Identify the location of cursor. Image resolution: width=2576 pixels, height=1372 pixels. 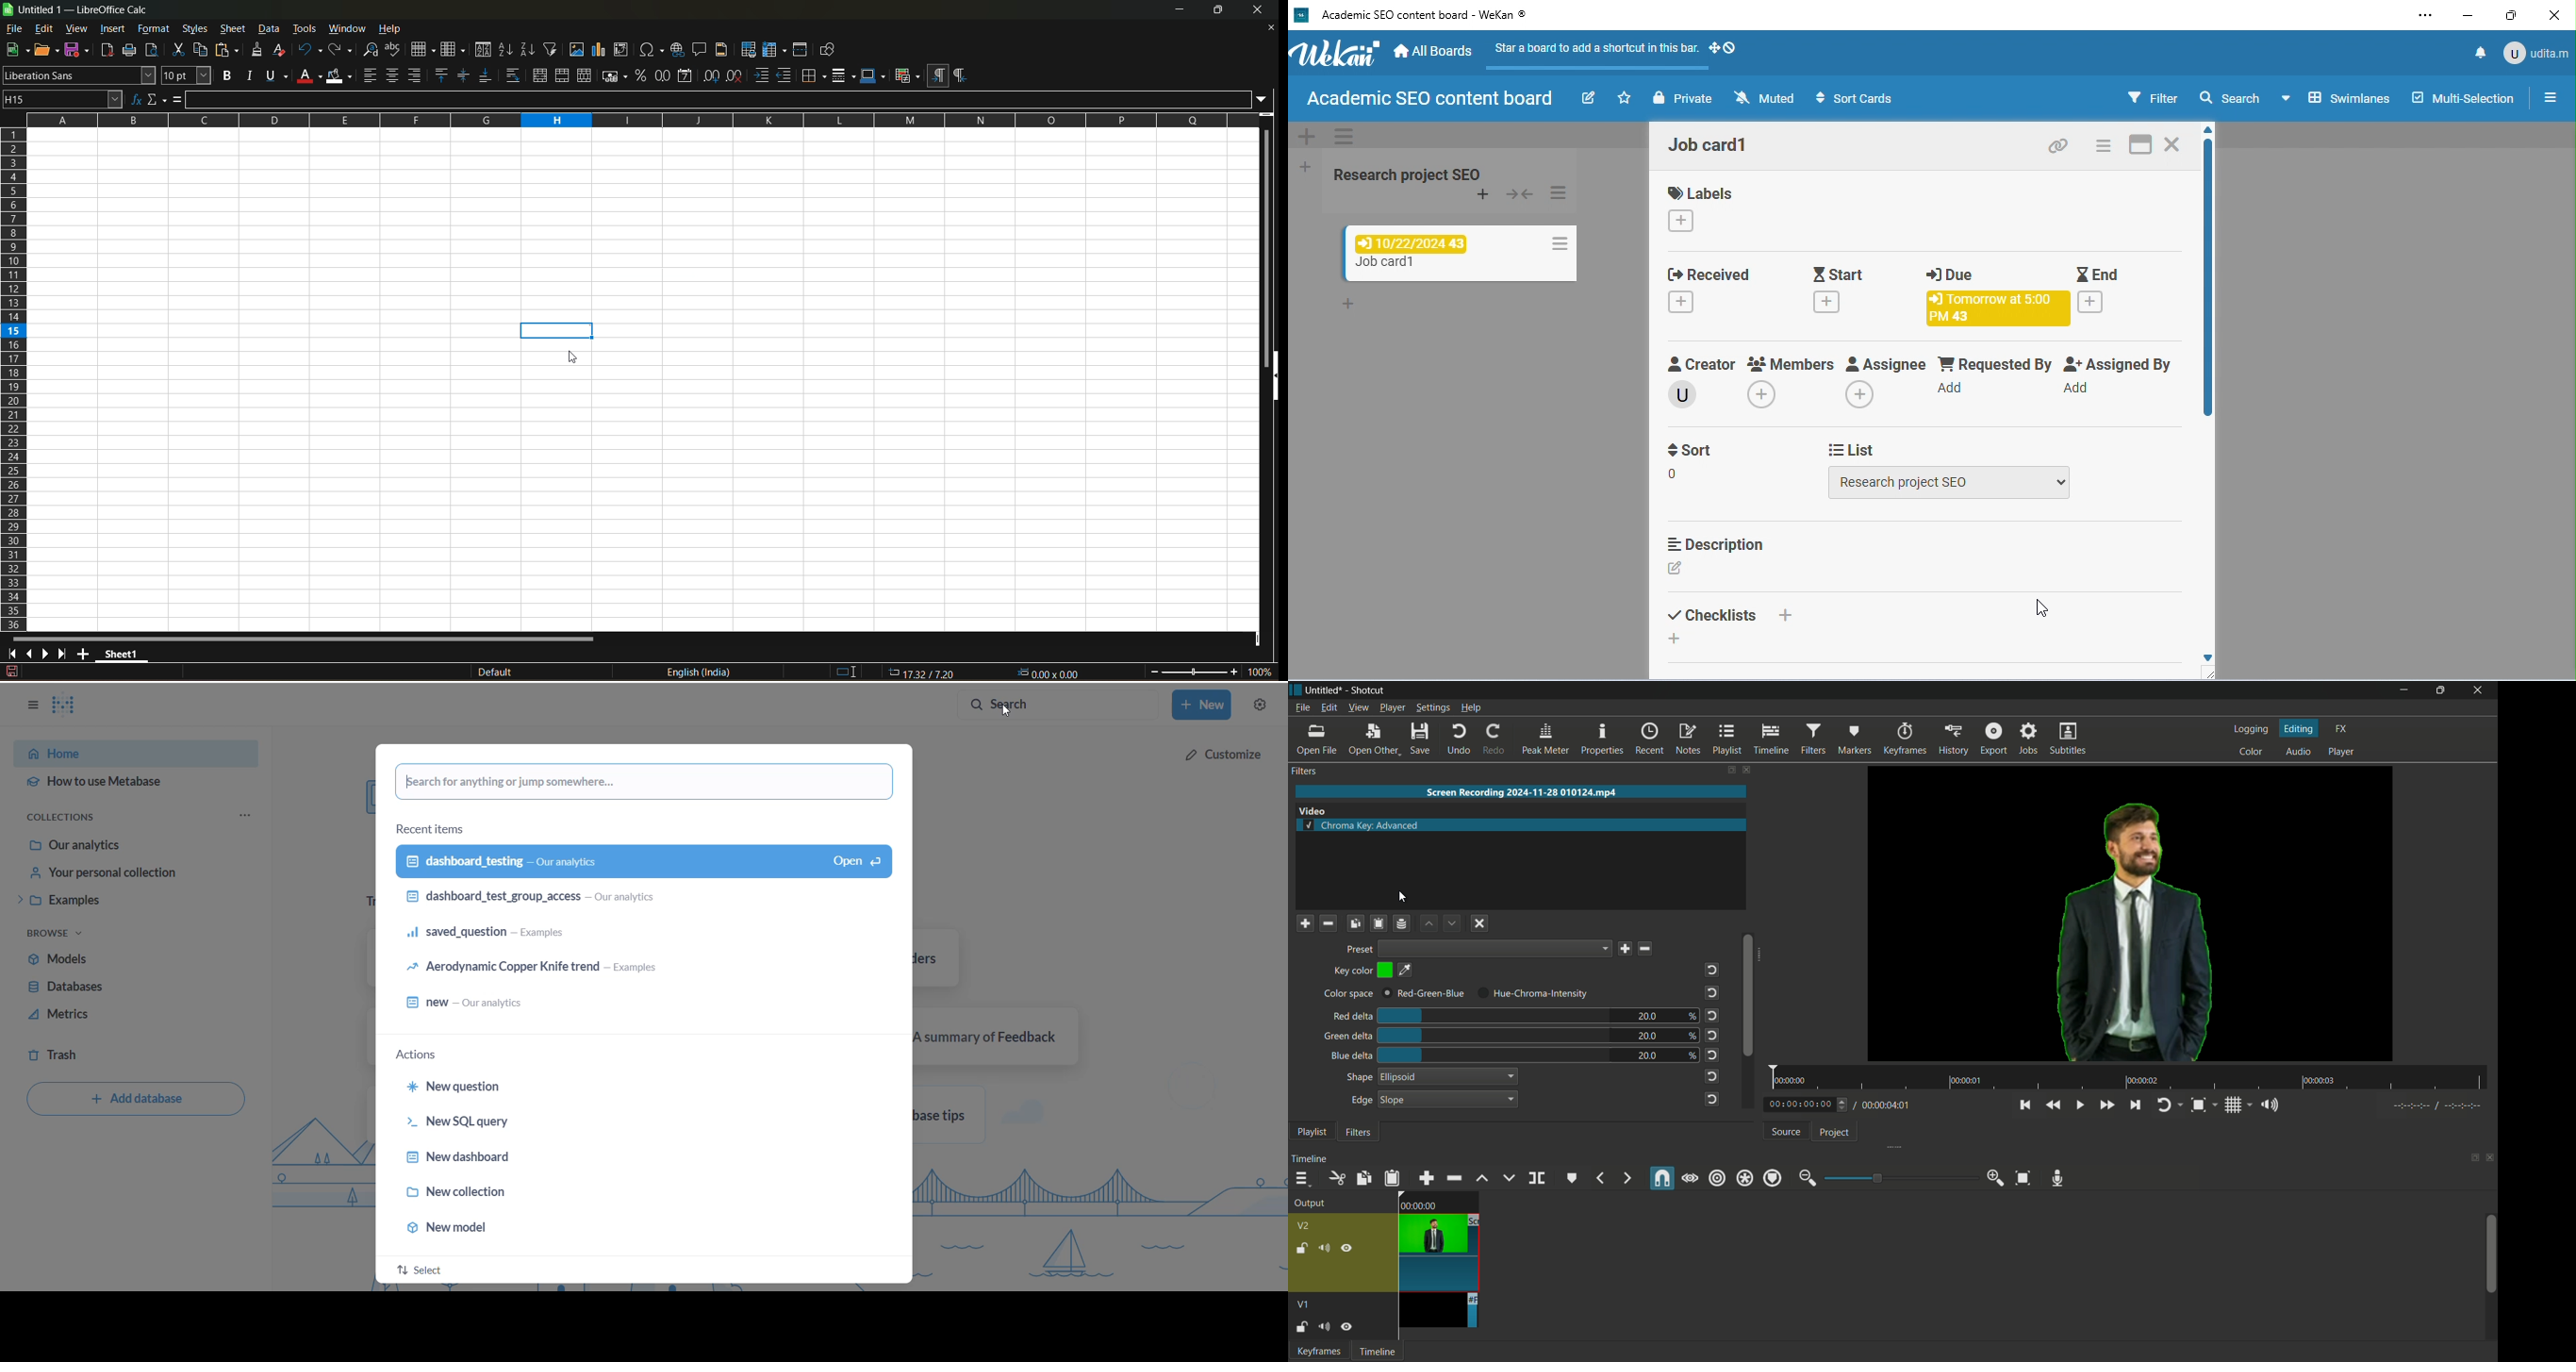
(1007, 713).